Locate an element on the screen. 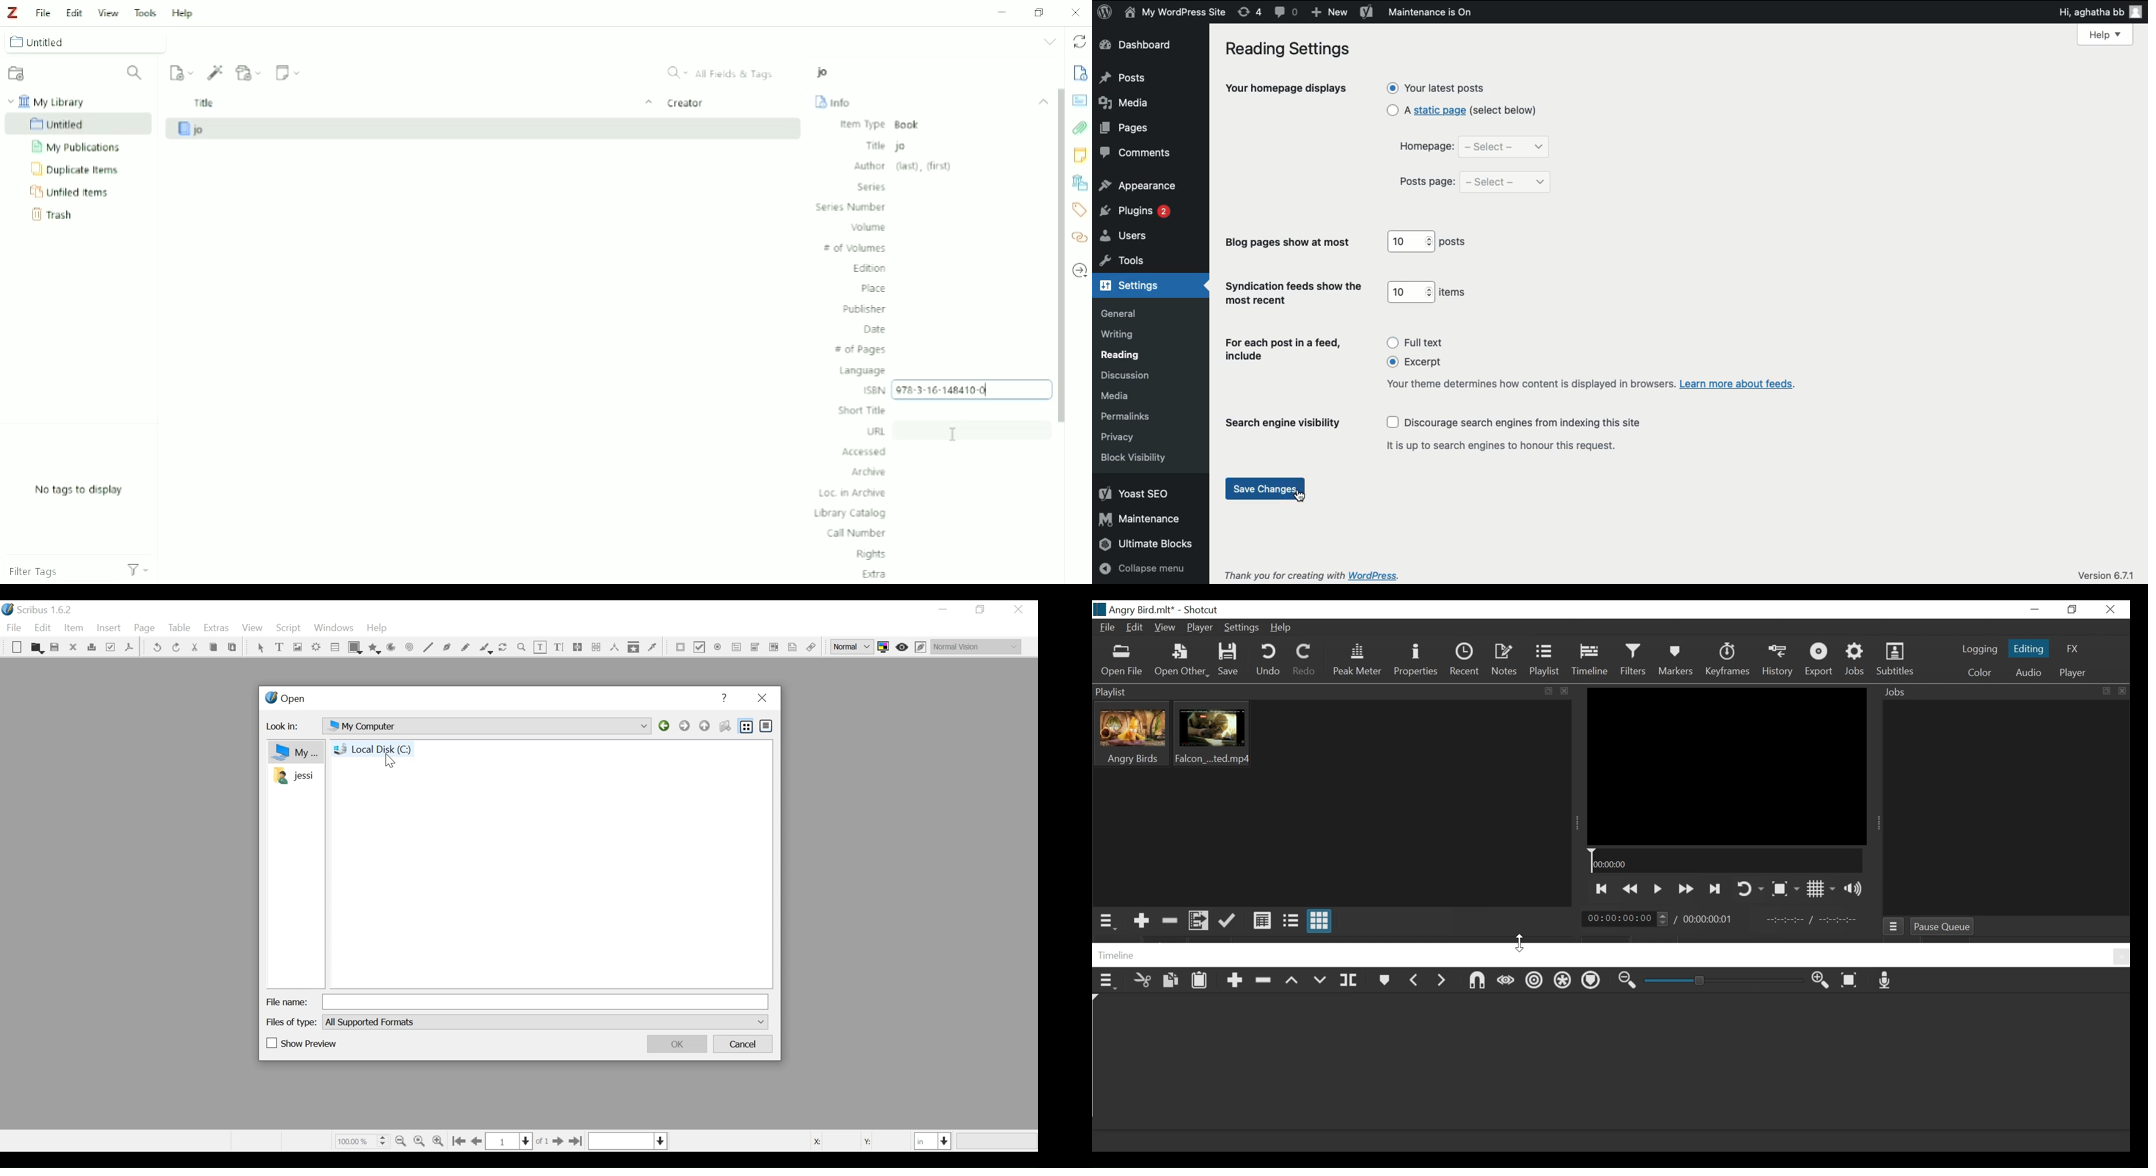 The image size is (2156, 1176). View as icon is located at coordinates (1321, 921).